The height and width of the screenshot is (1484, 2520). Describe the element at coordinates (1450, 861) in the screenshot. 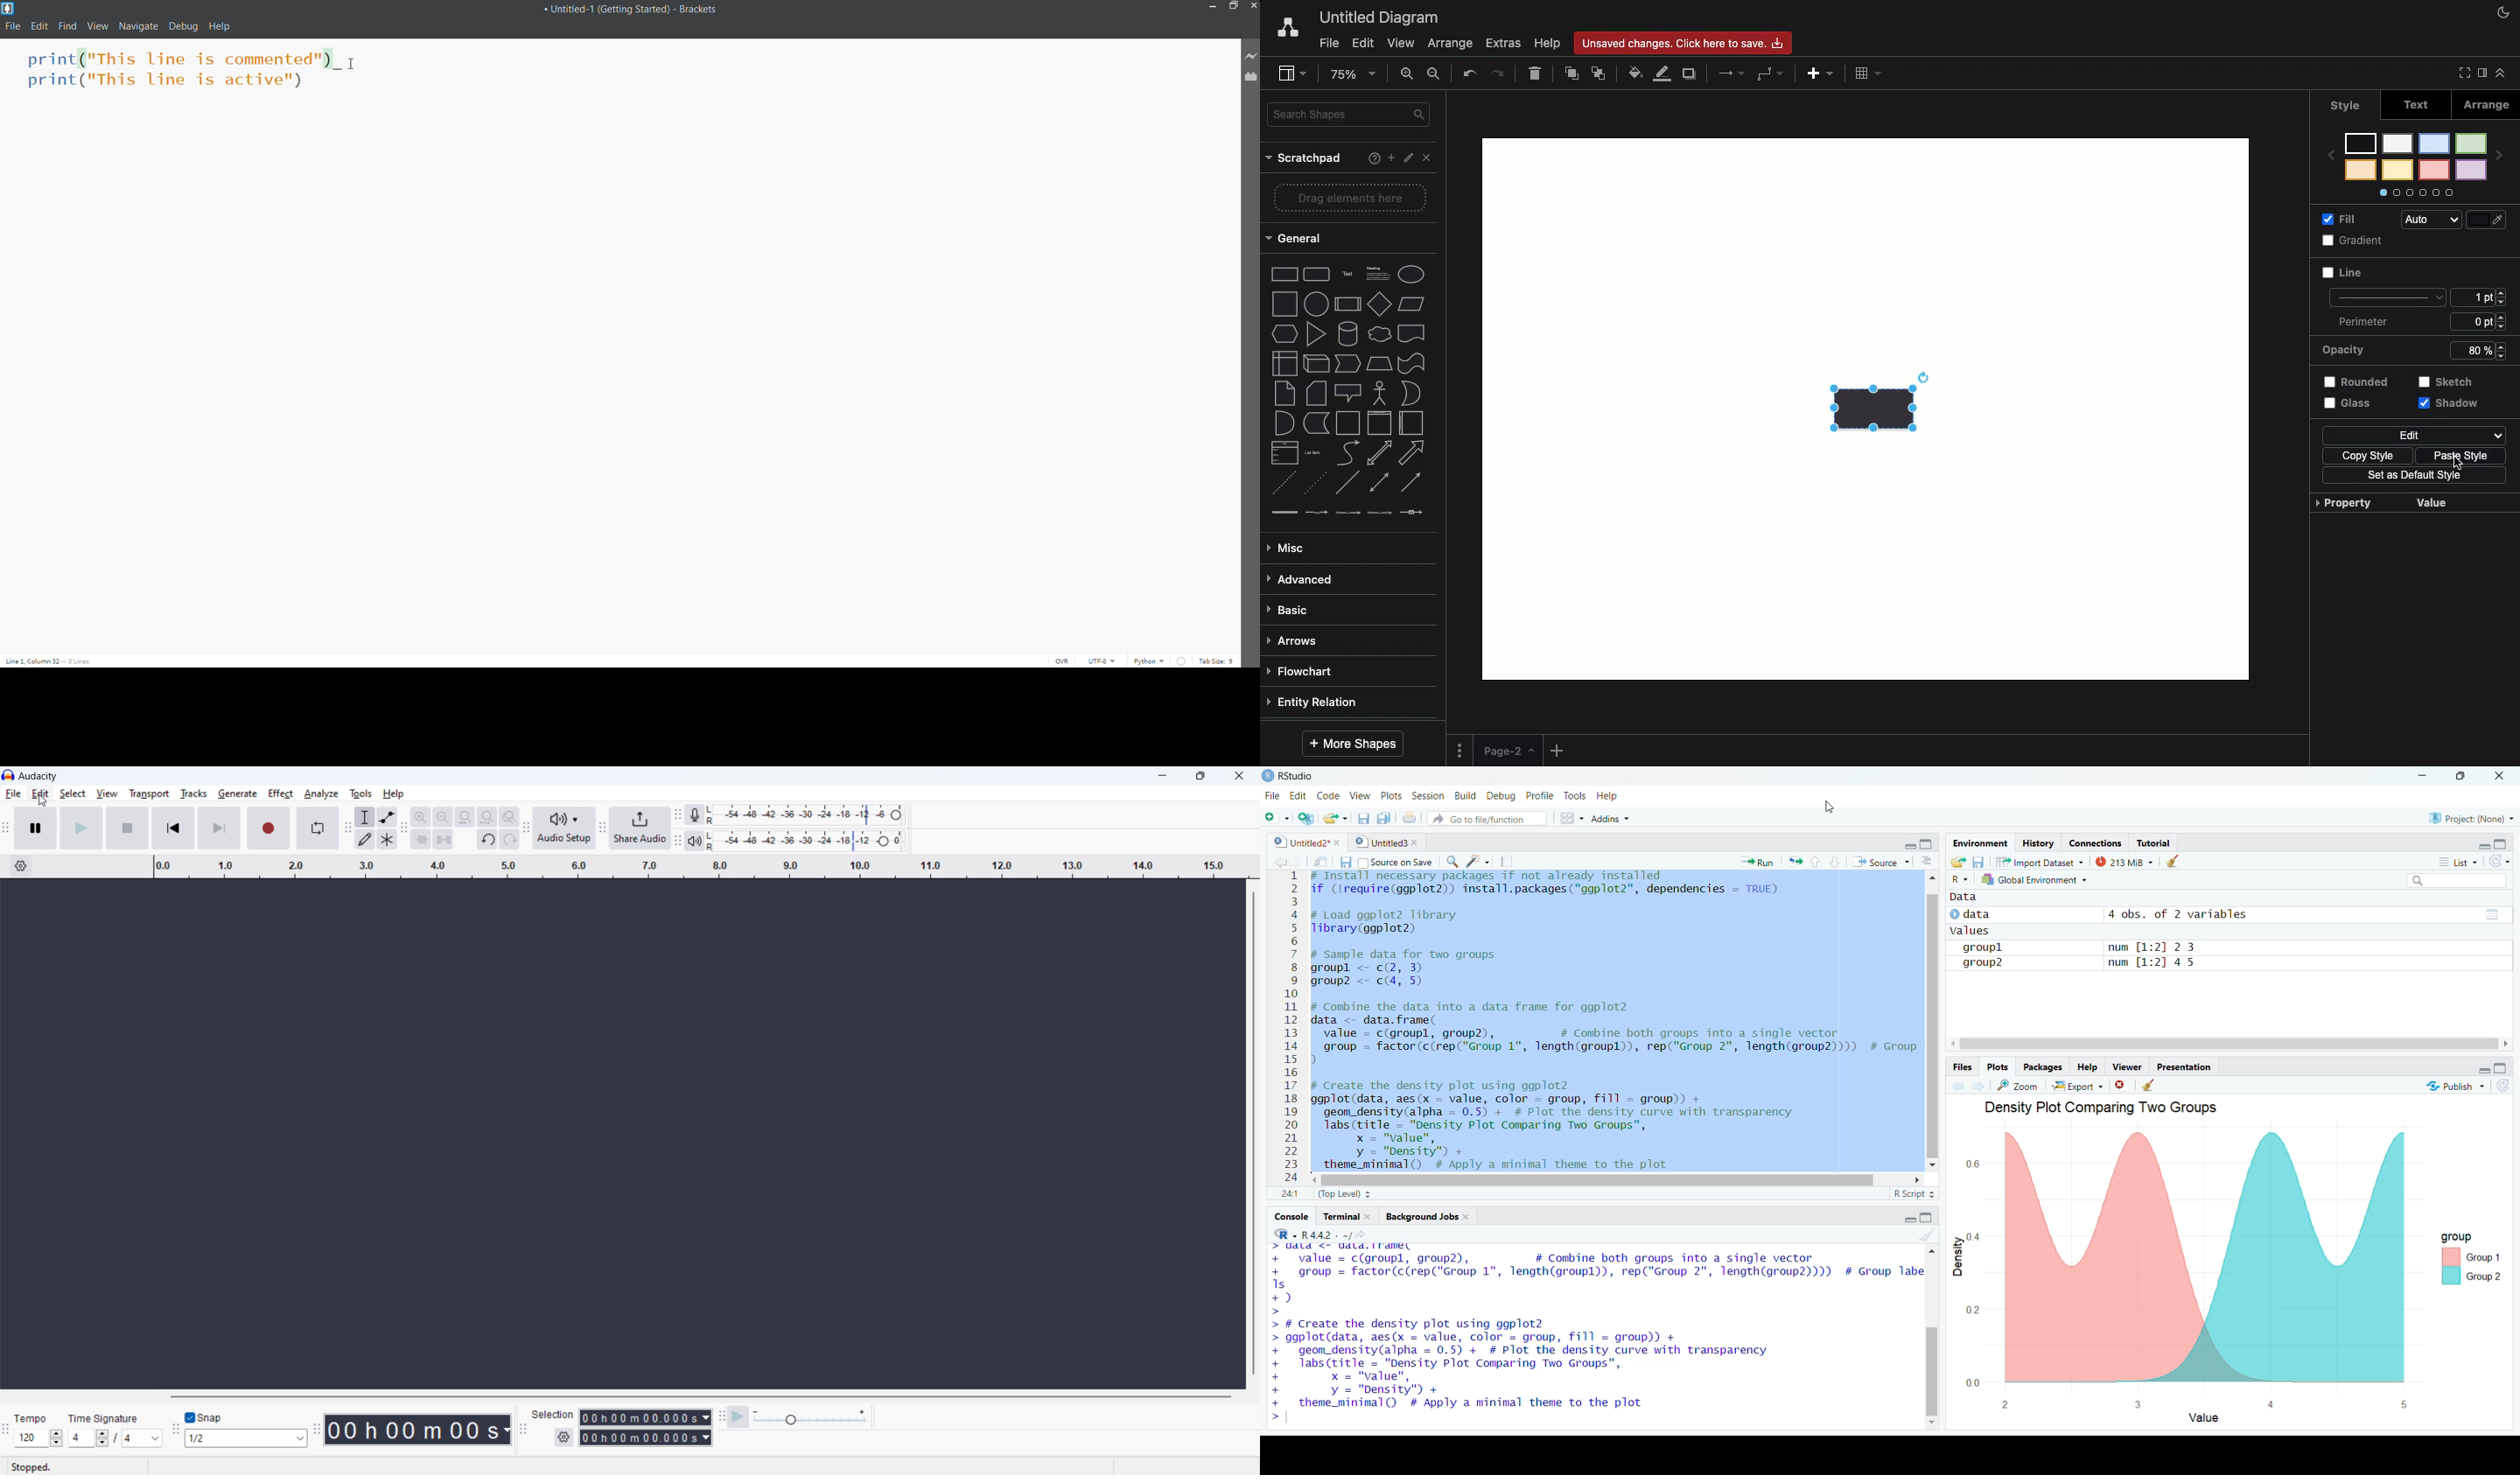

I see `search` at that location.